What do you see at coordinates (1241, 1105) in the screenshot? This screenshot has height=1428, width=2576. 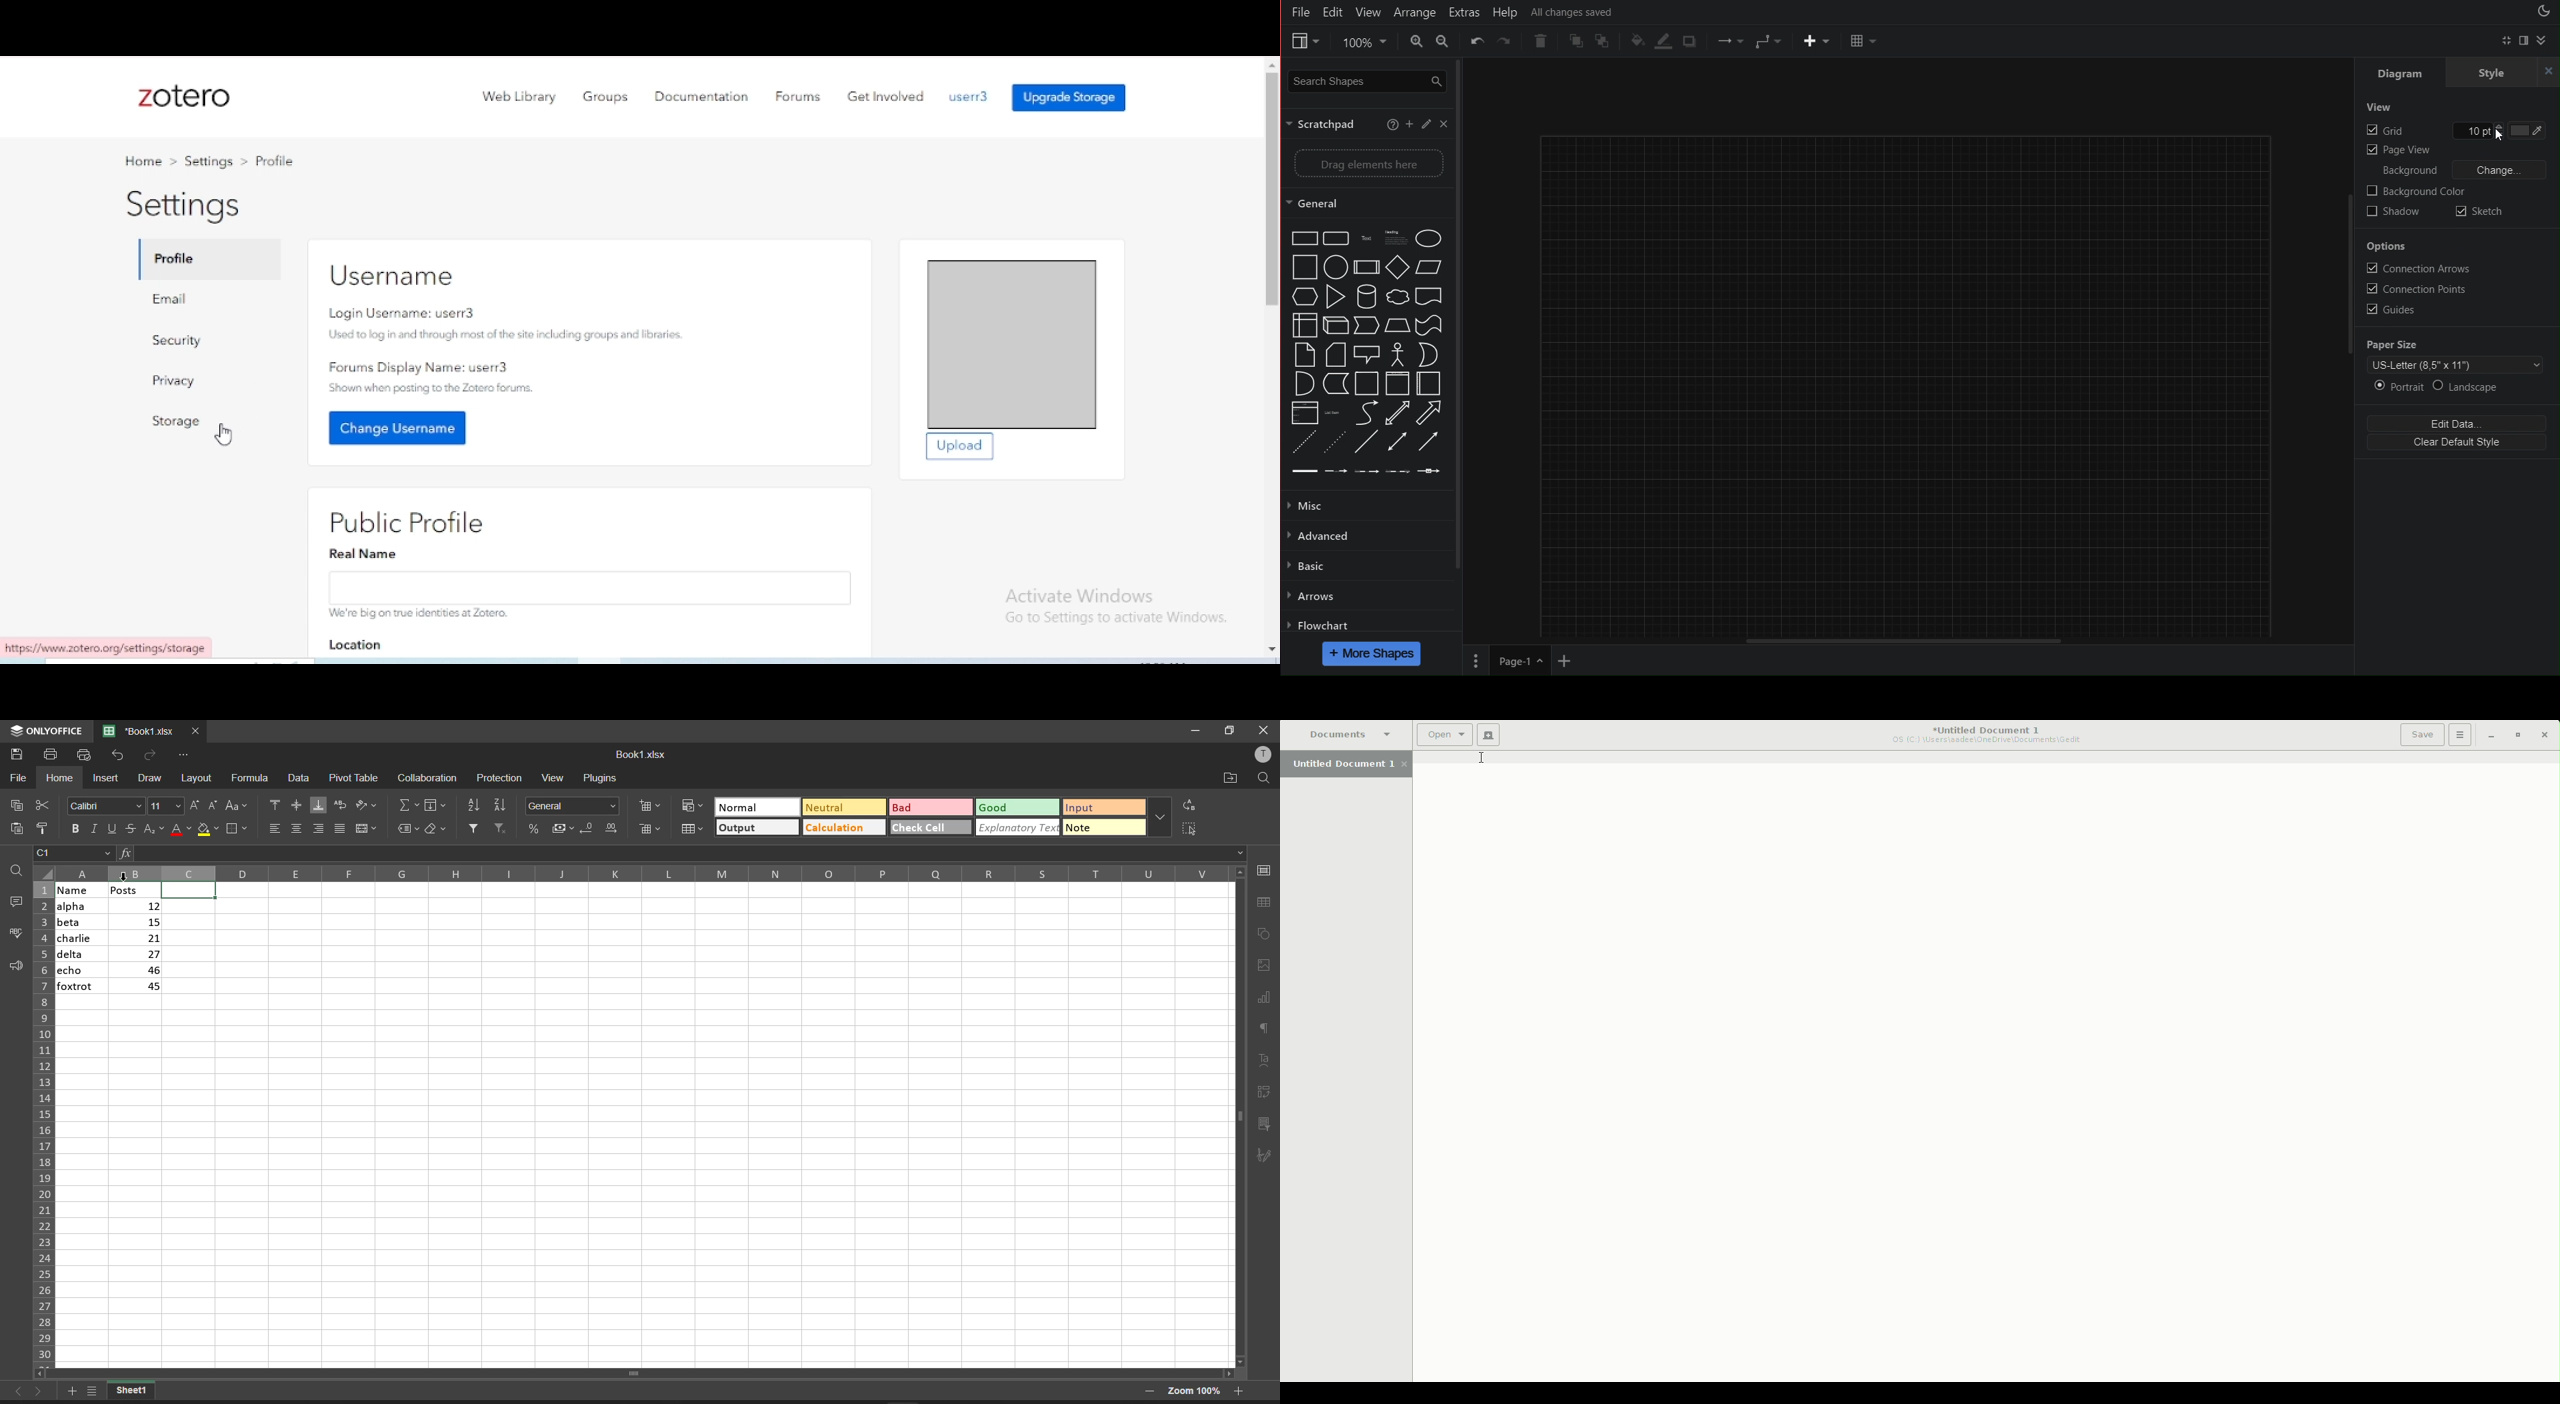 I see `vertical scroll bar` at bounding box center [1241, 1105].